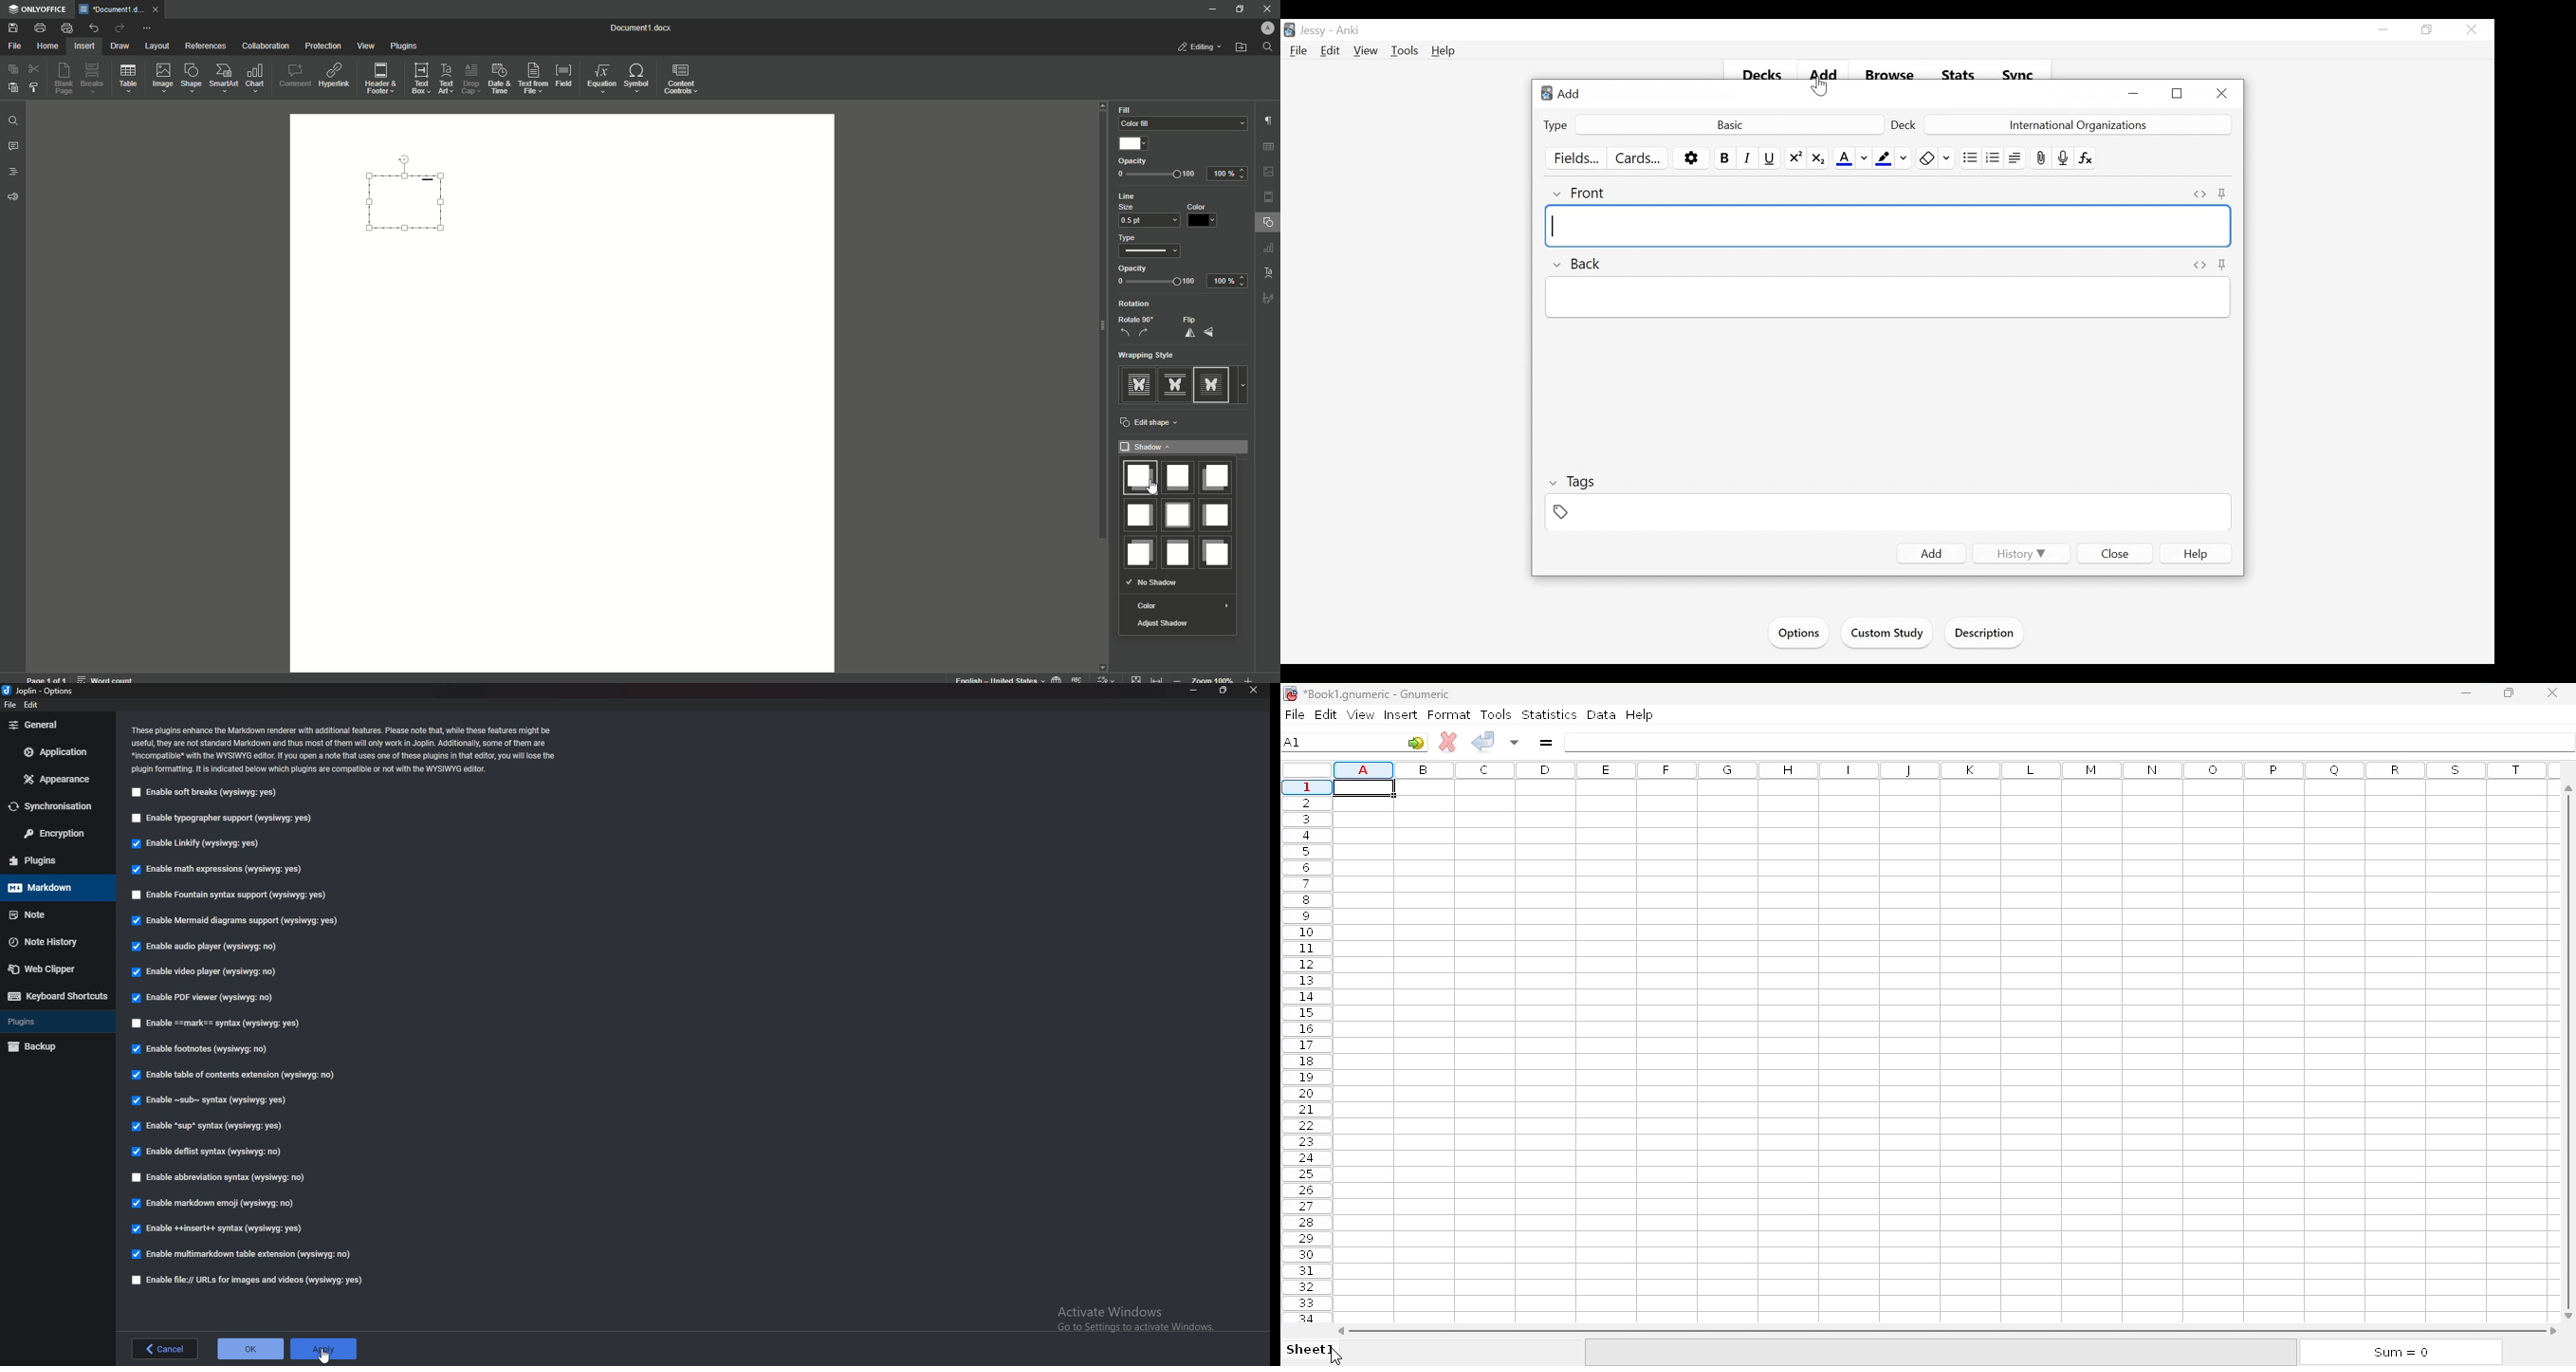  Describe the element at coordinates (201, 997) in the screenshot. I see `Enable P D F viewer` at that location.